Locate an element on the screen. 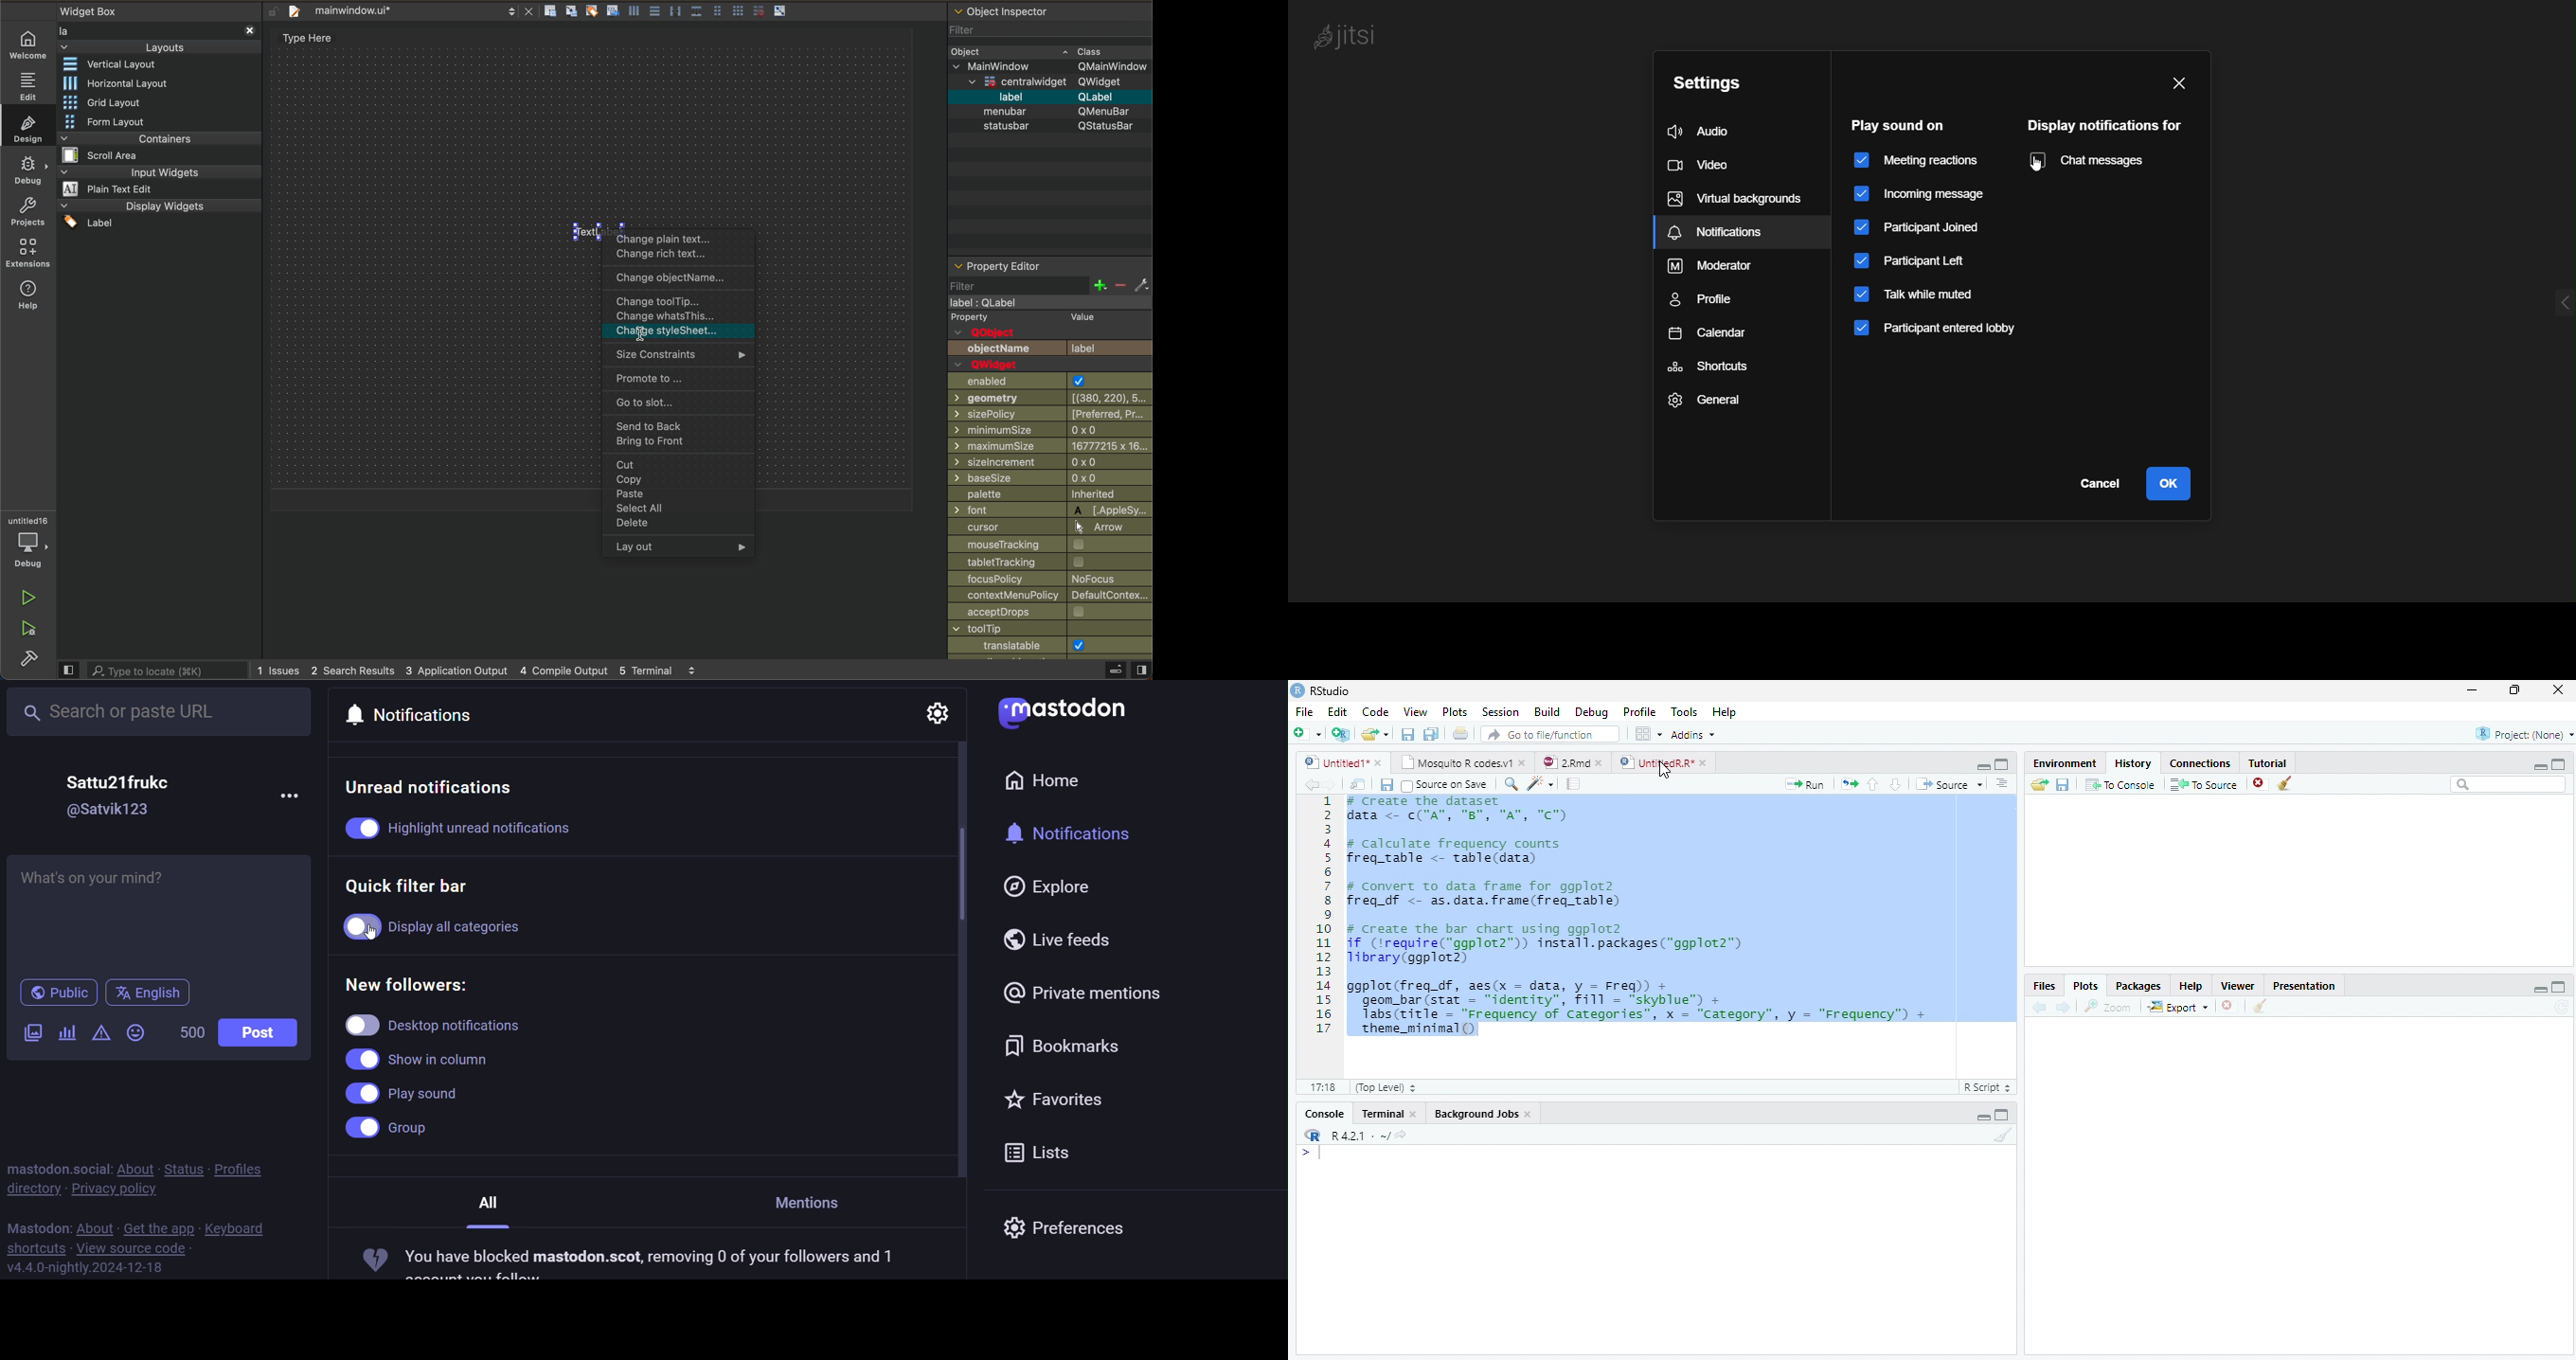 The height and width of the screenshot is (1372, 2576). 1.1 is located at coordinates (1318, 1086).